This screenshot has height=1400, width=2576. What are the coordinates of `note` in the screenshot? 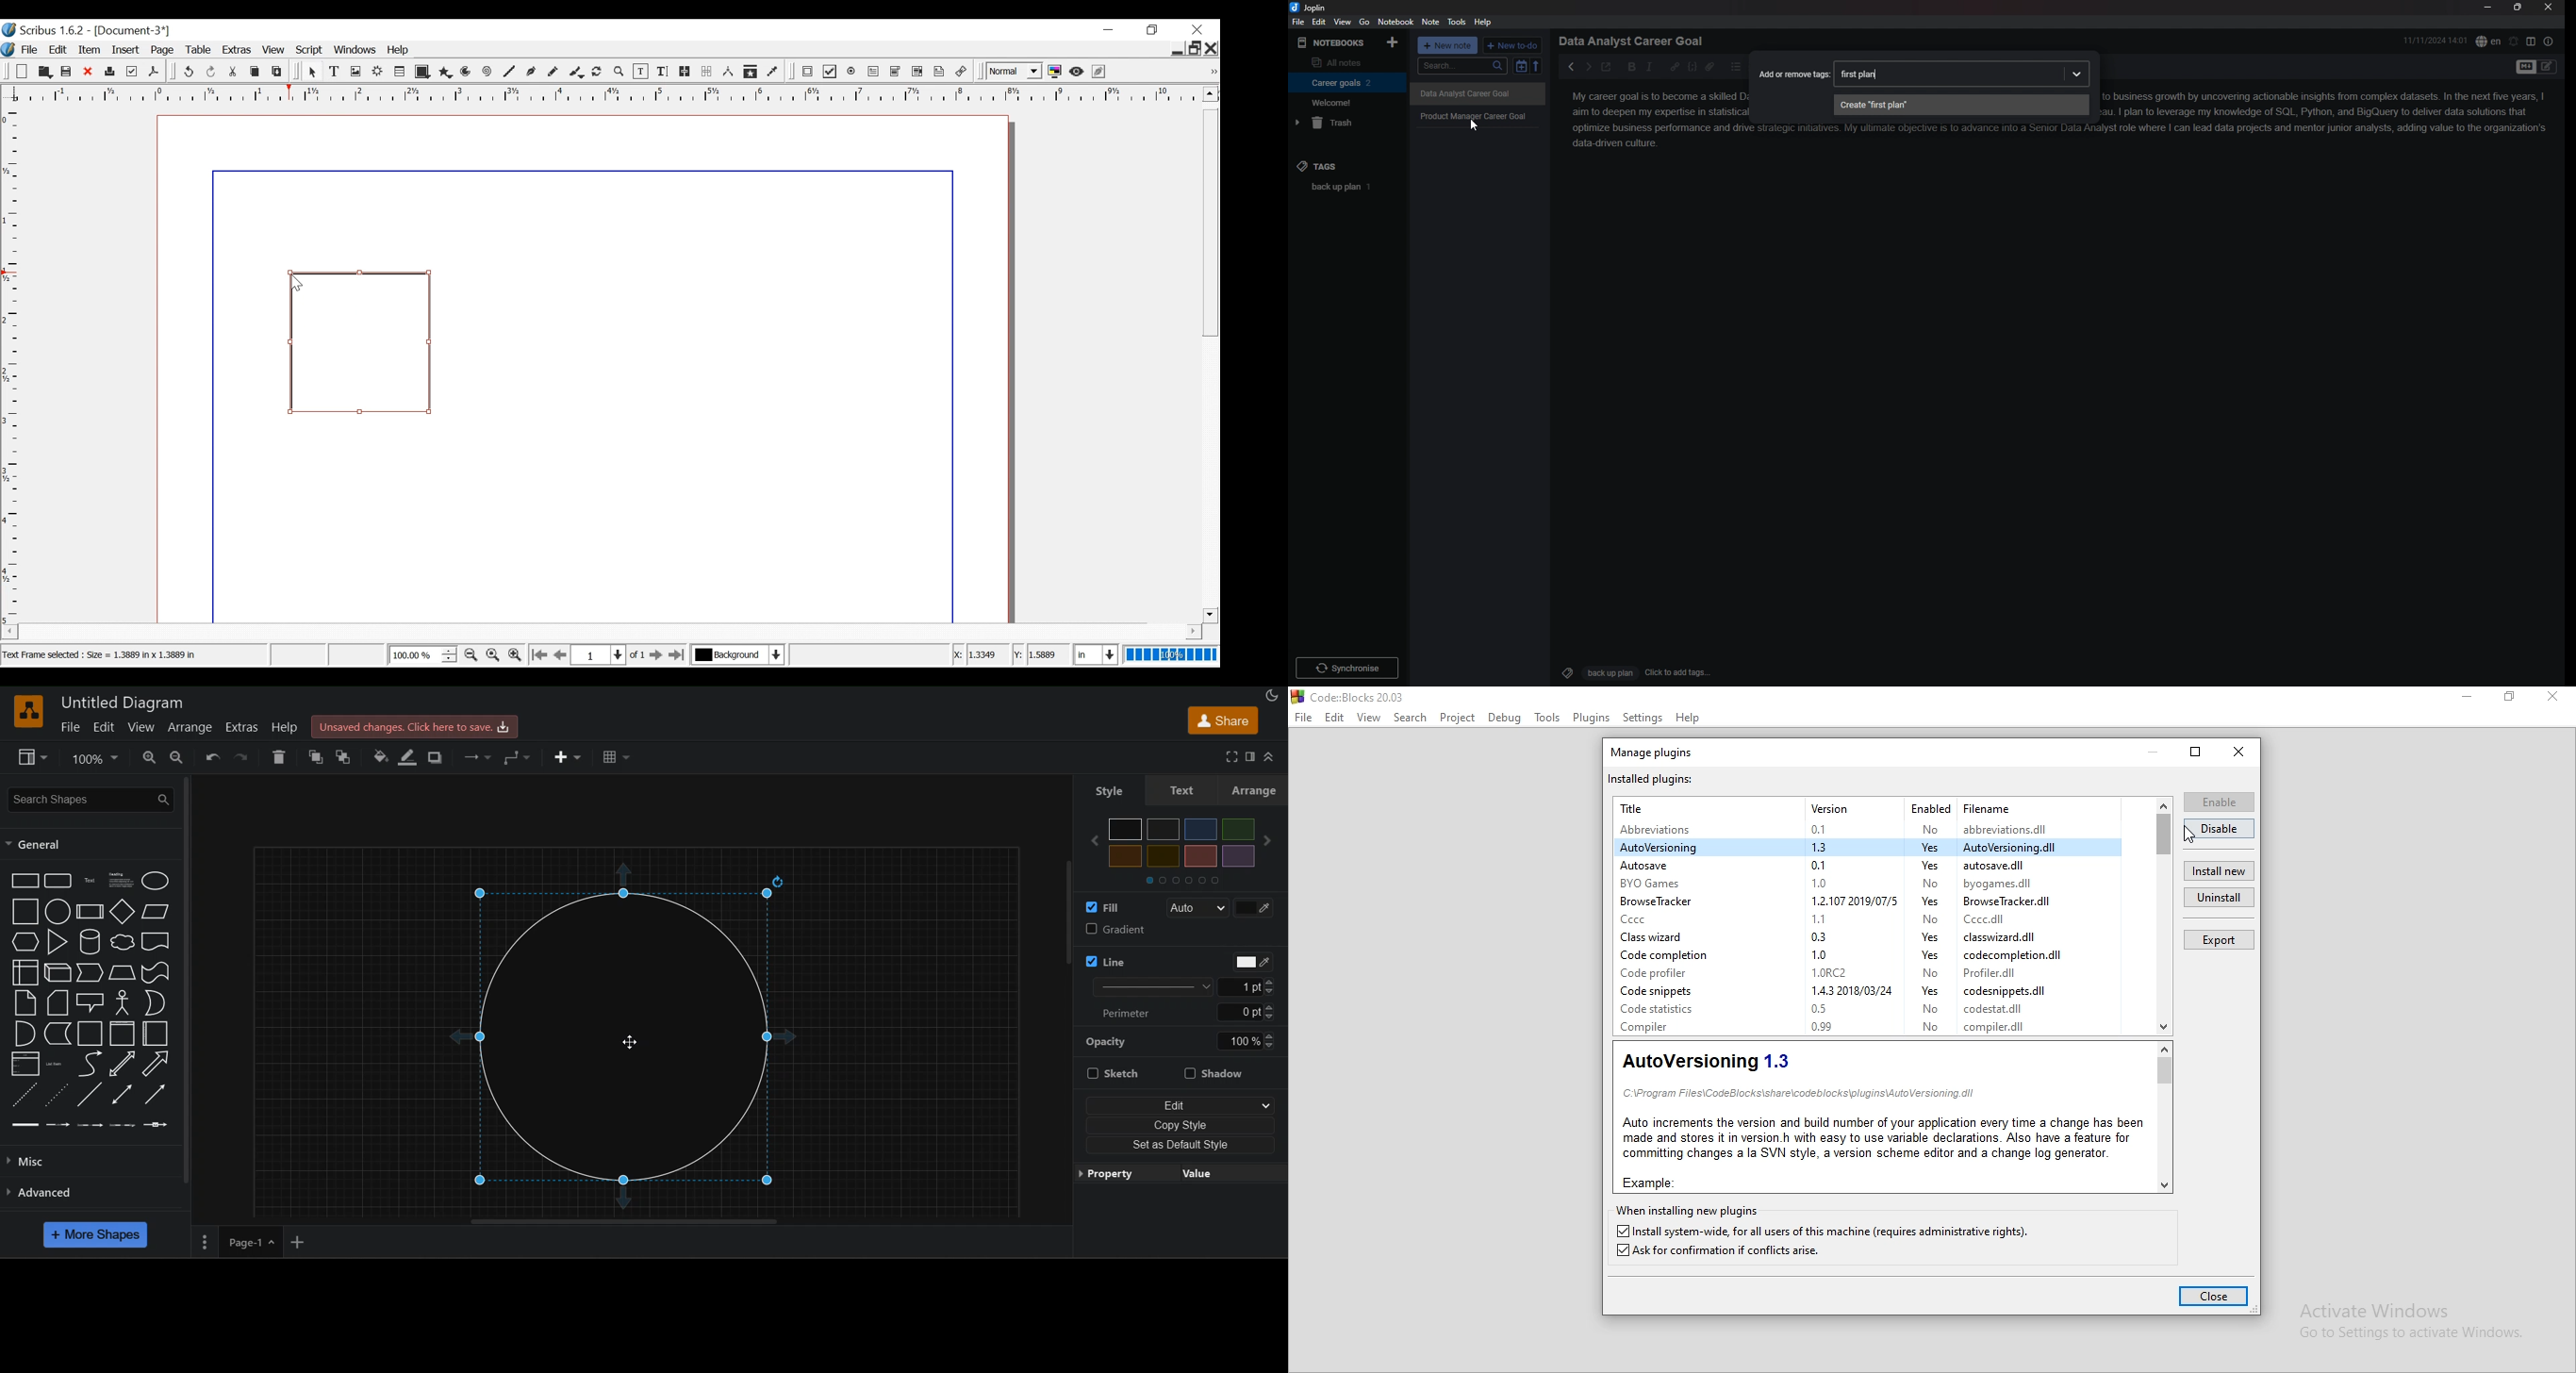 It's located at (1432, 21).